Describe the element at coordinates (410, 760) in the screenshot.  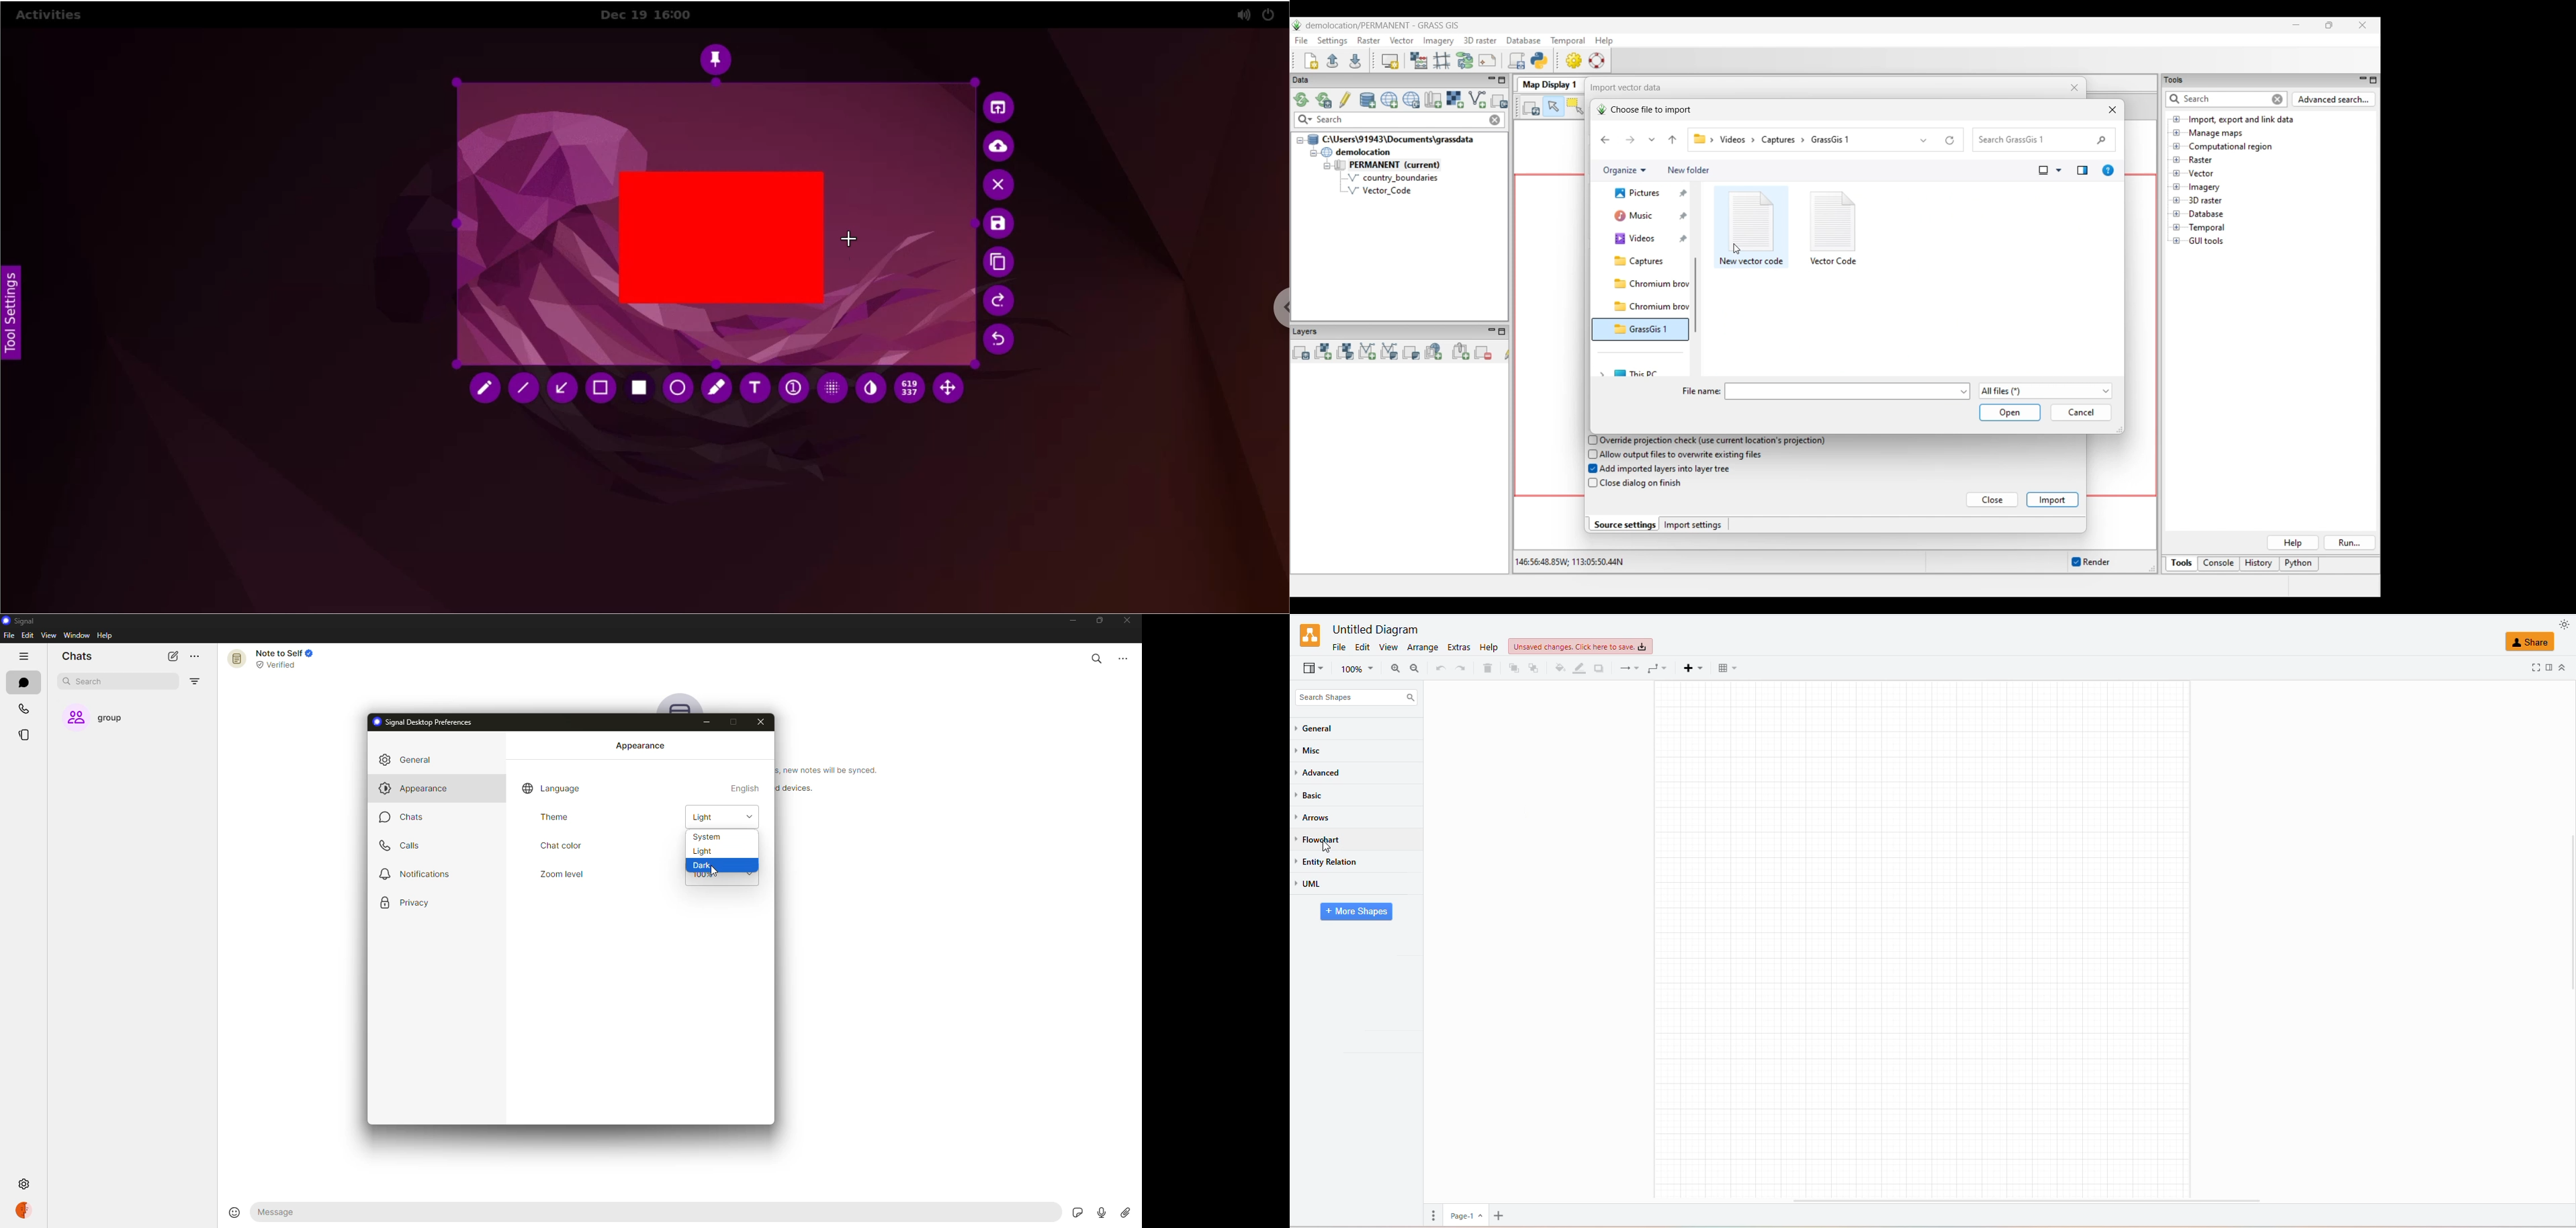
I see `general` at that location.